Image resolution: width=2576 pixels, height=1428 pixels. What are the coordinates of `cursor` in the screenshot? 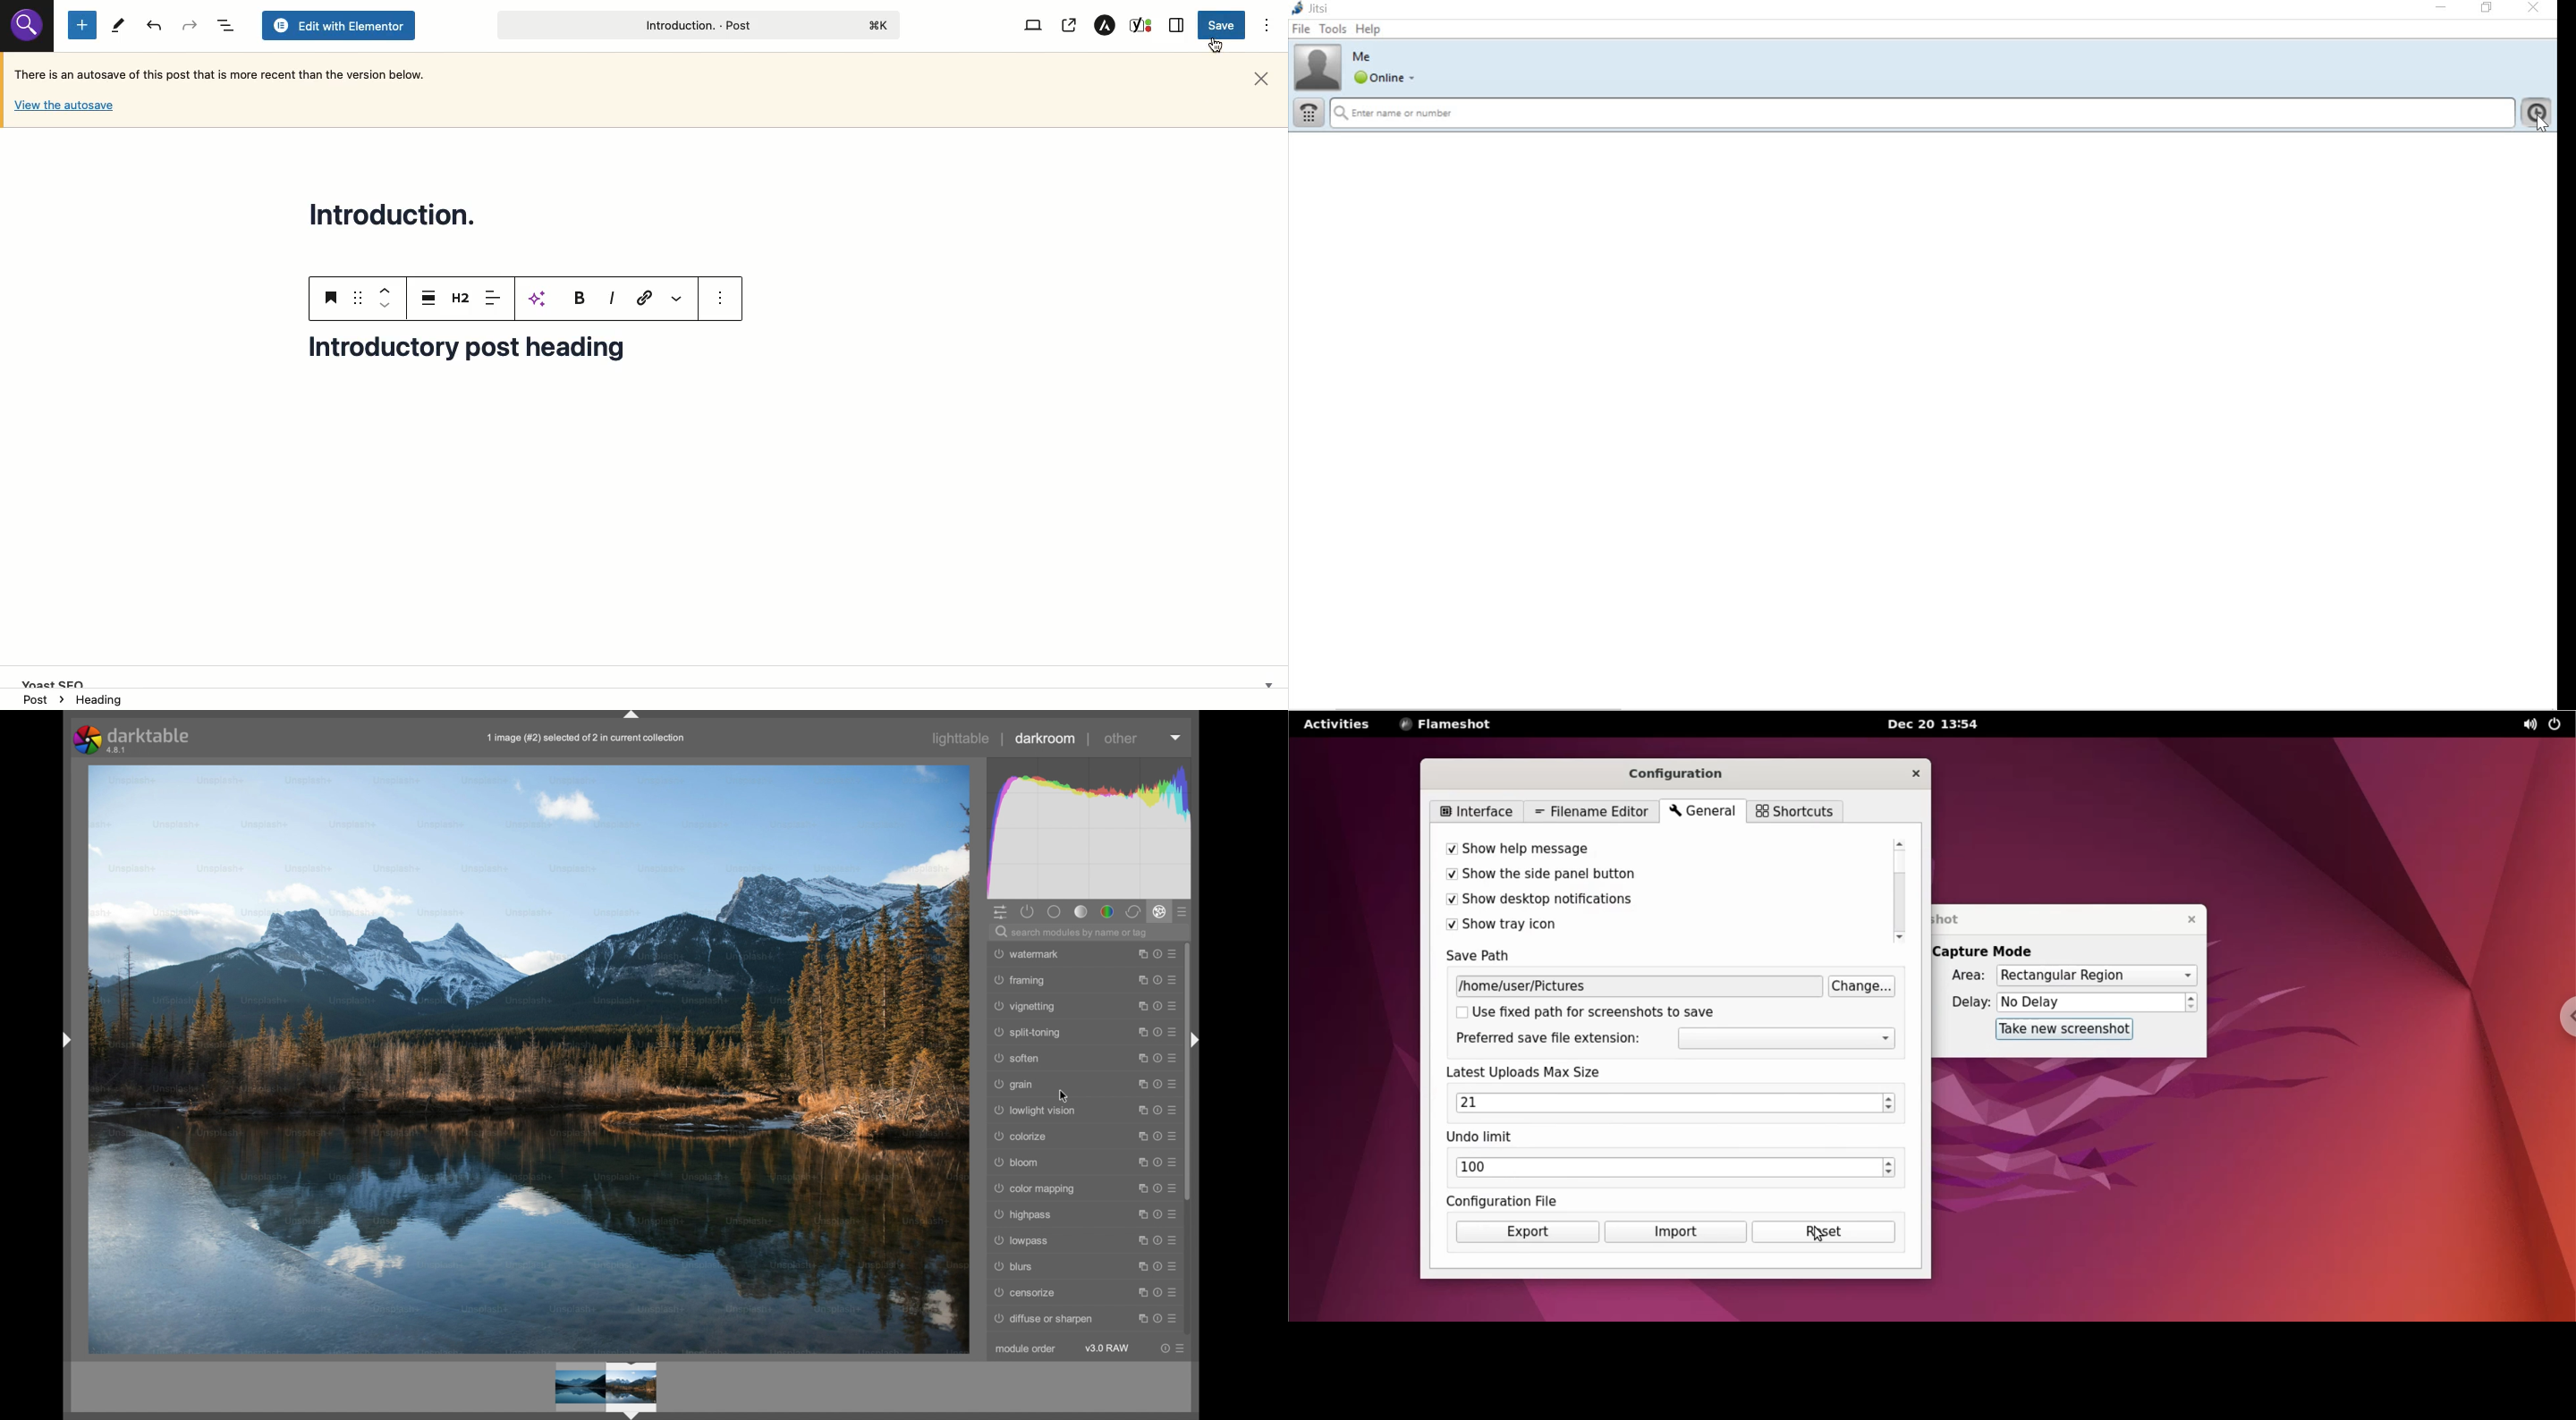 It's located at (1214, 45).